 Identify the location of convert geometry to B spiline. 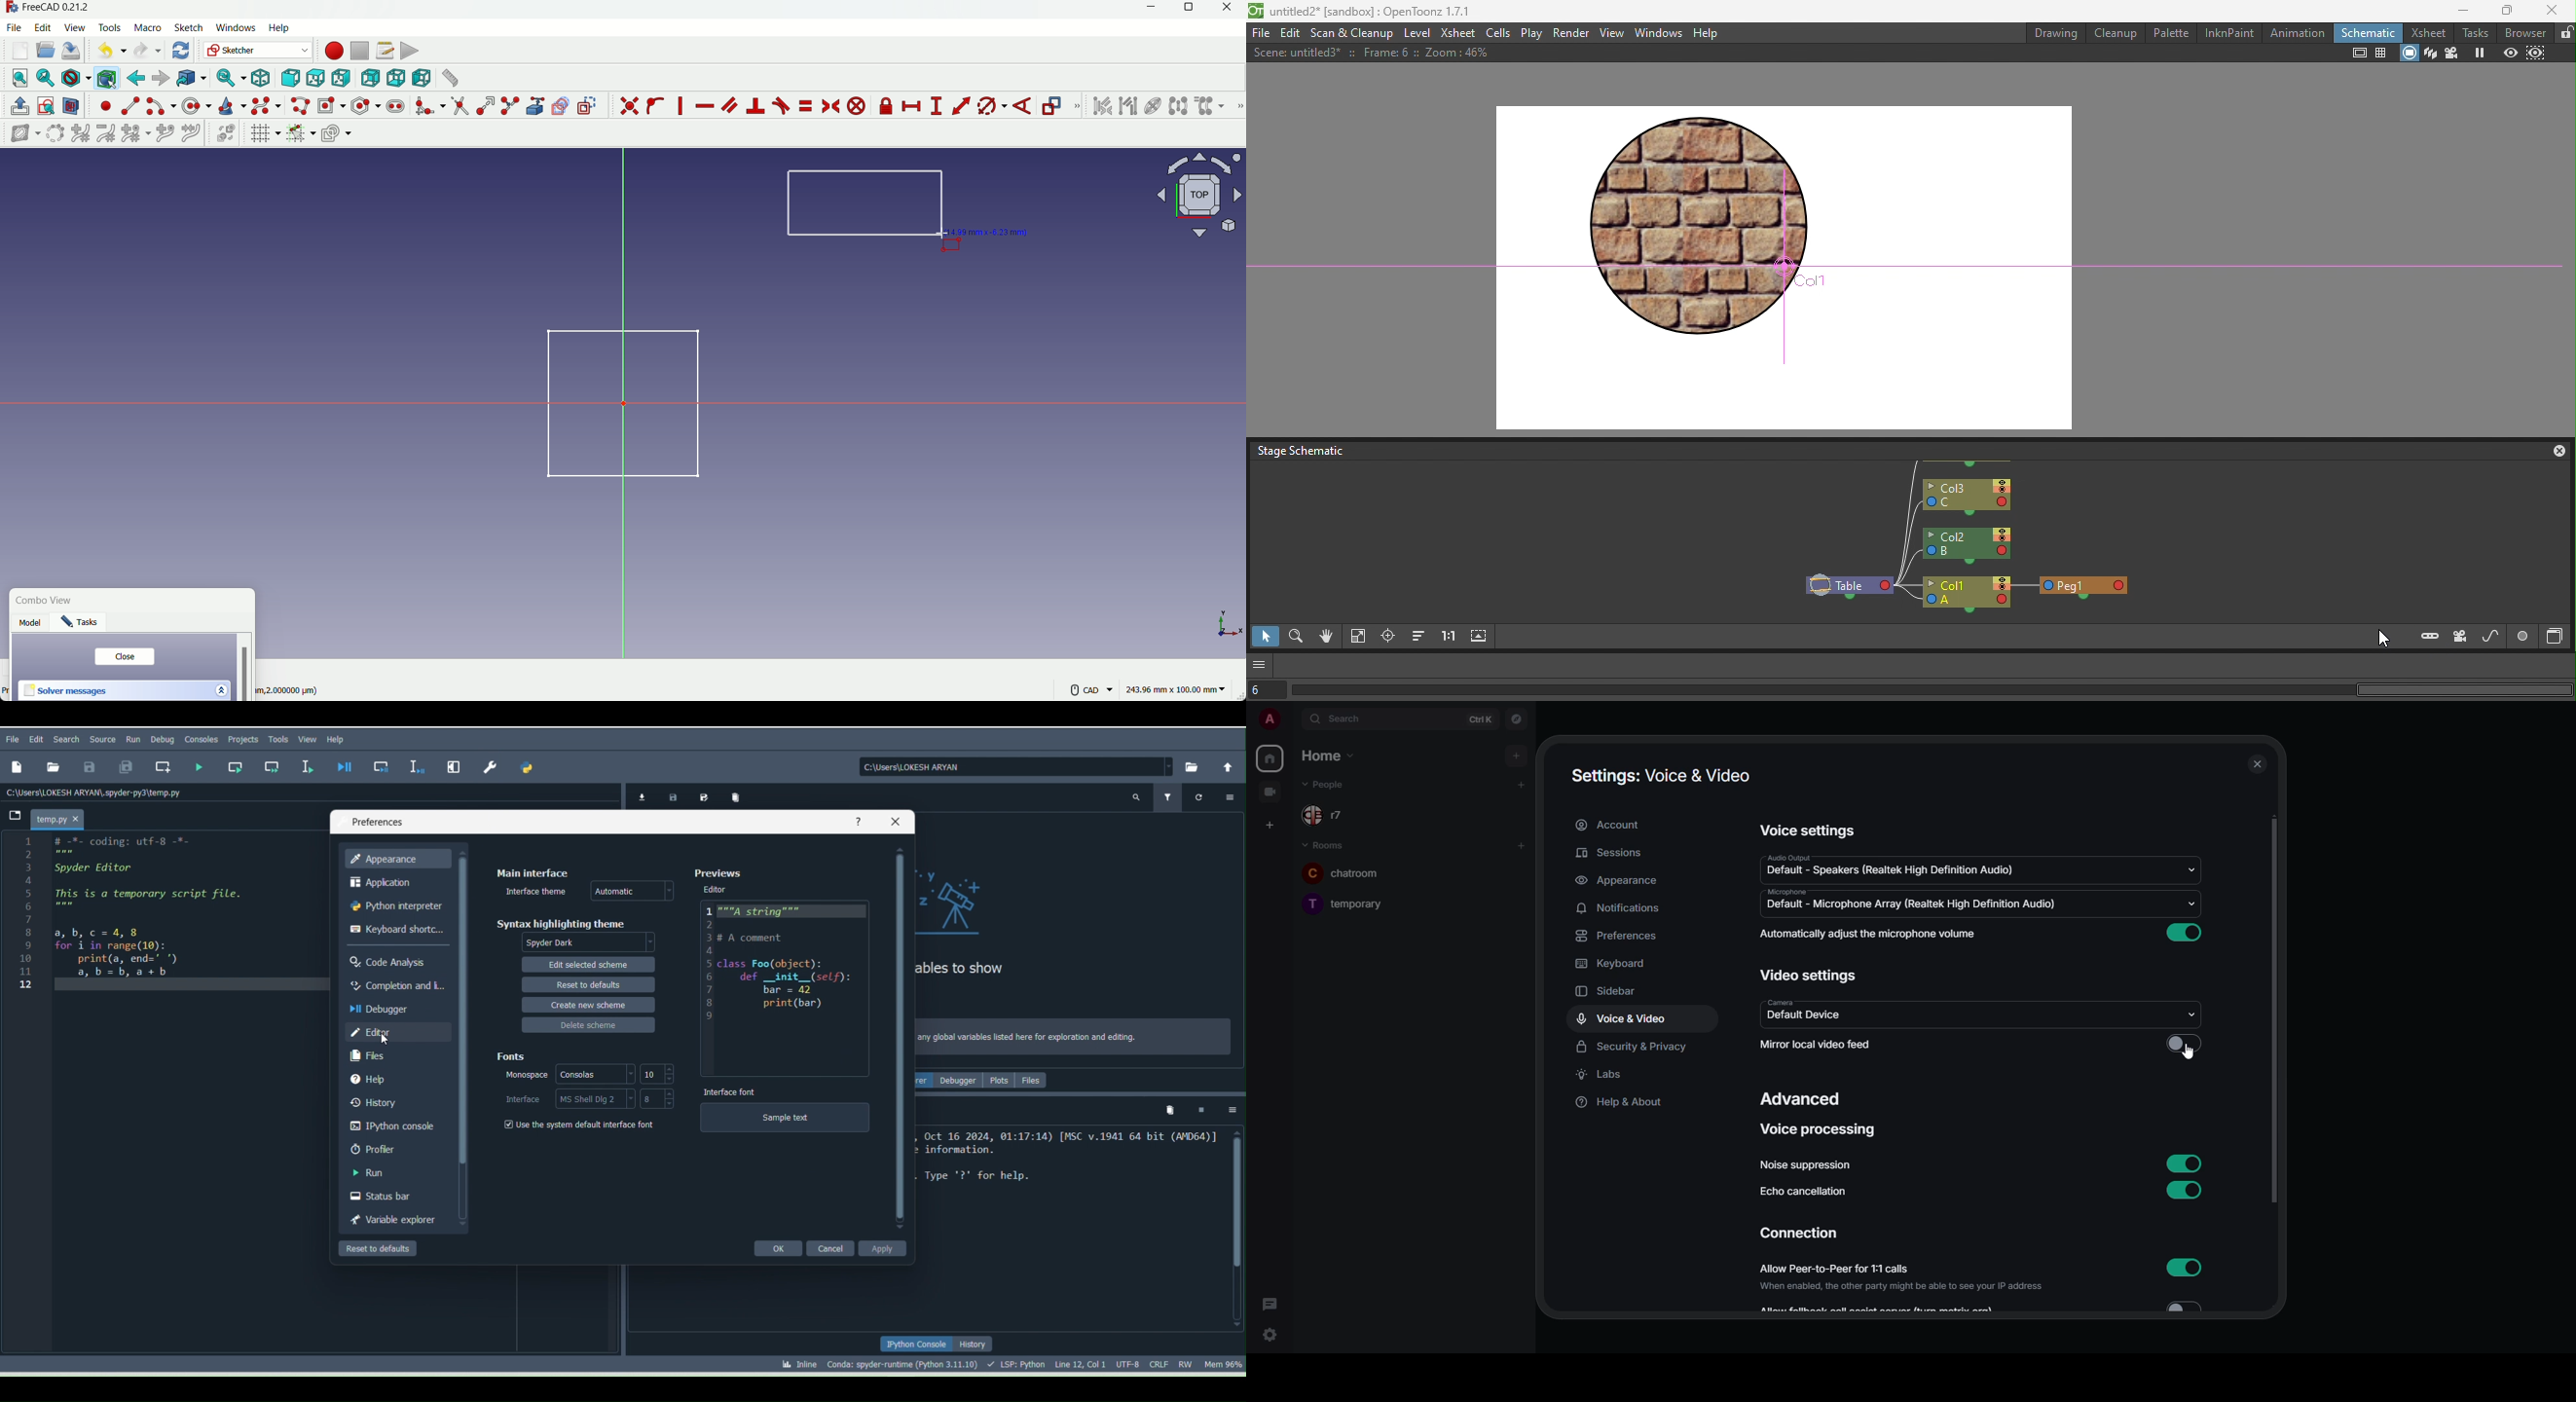
(53, 134).